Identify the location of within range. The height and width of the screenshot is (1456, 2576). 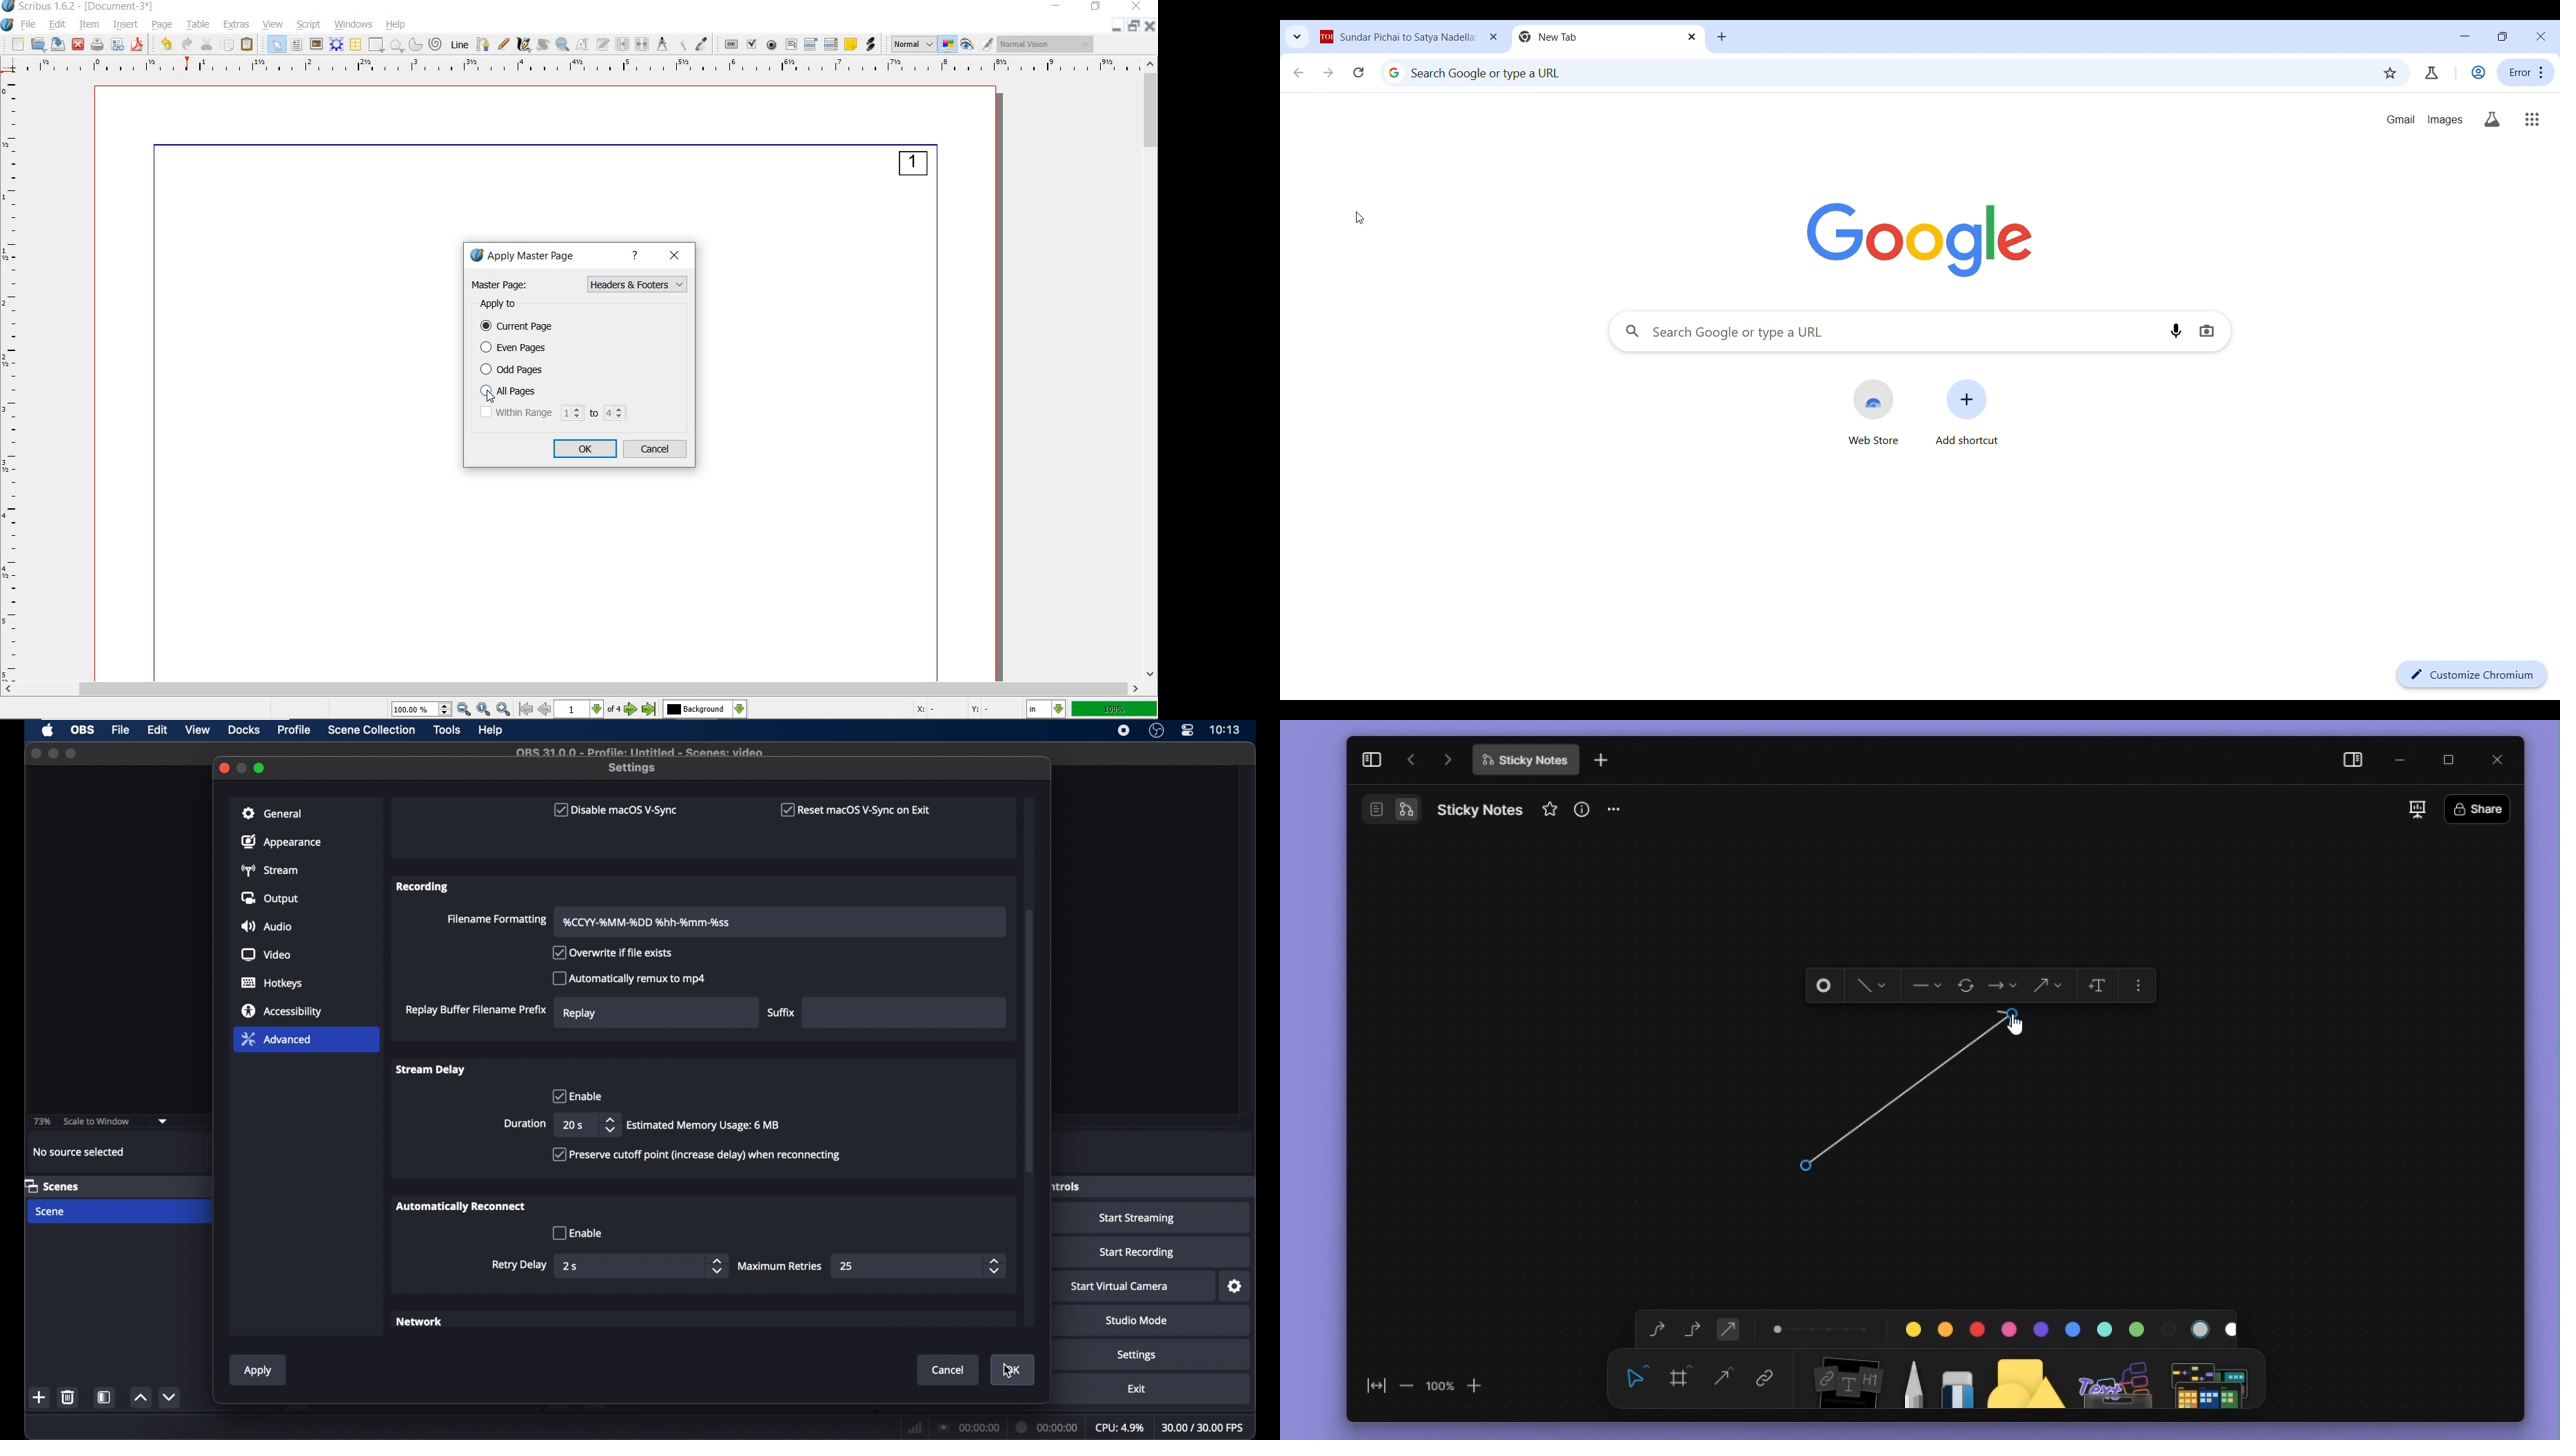
(554, 413).